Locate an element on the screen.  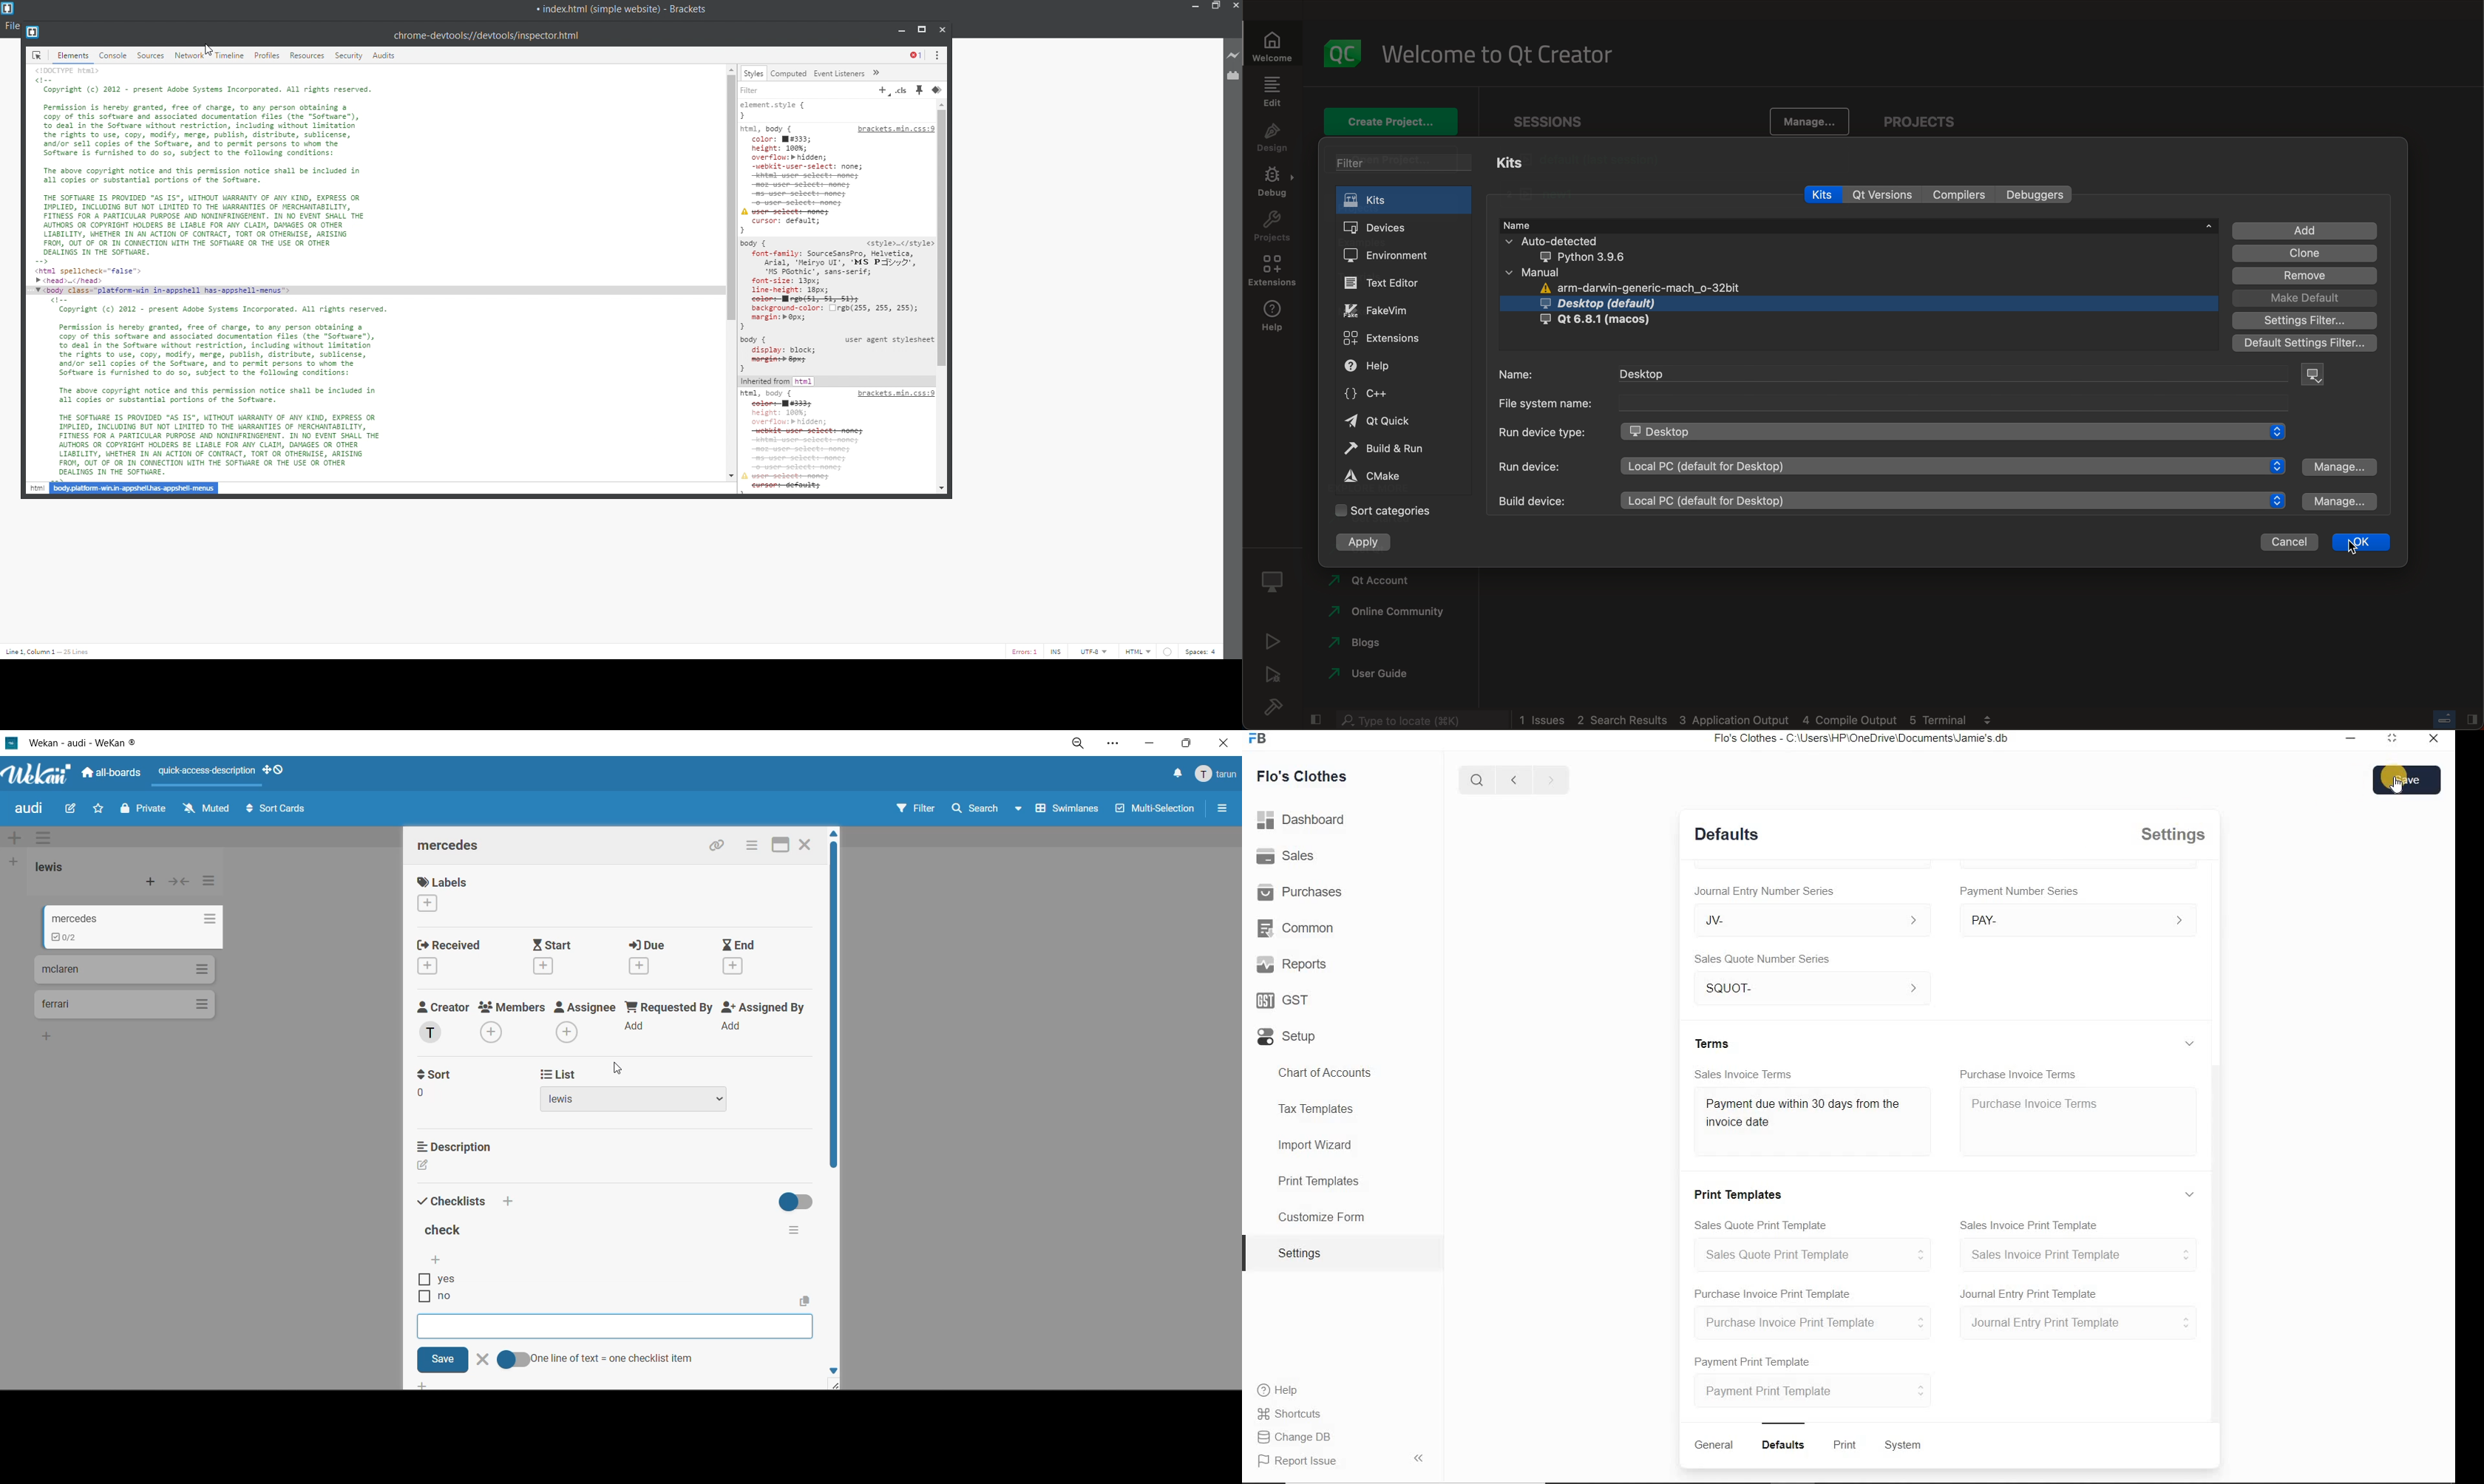
text editor is located at coordinates (1389, 283).